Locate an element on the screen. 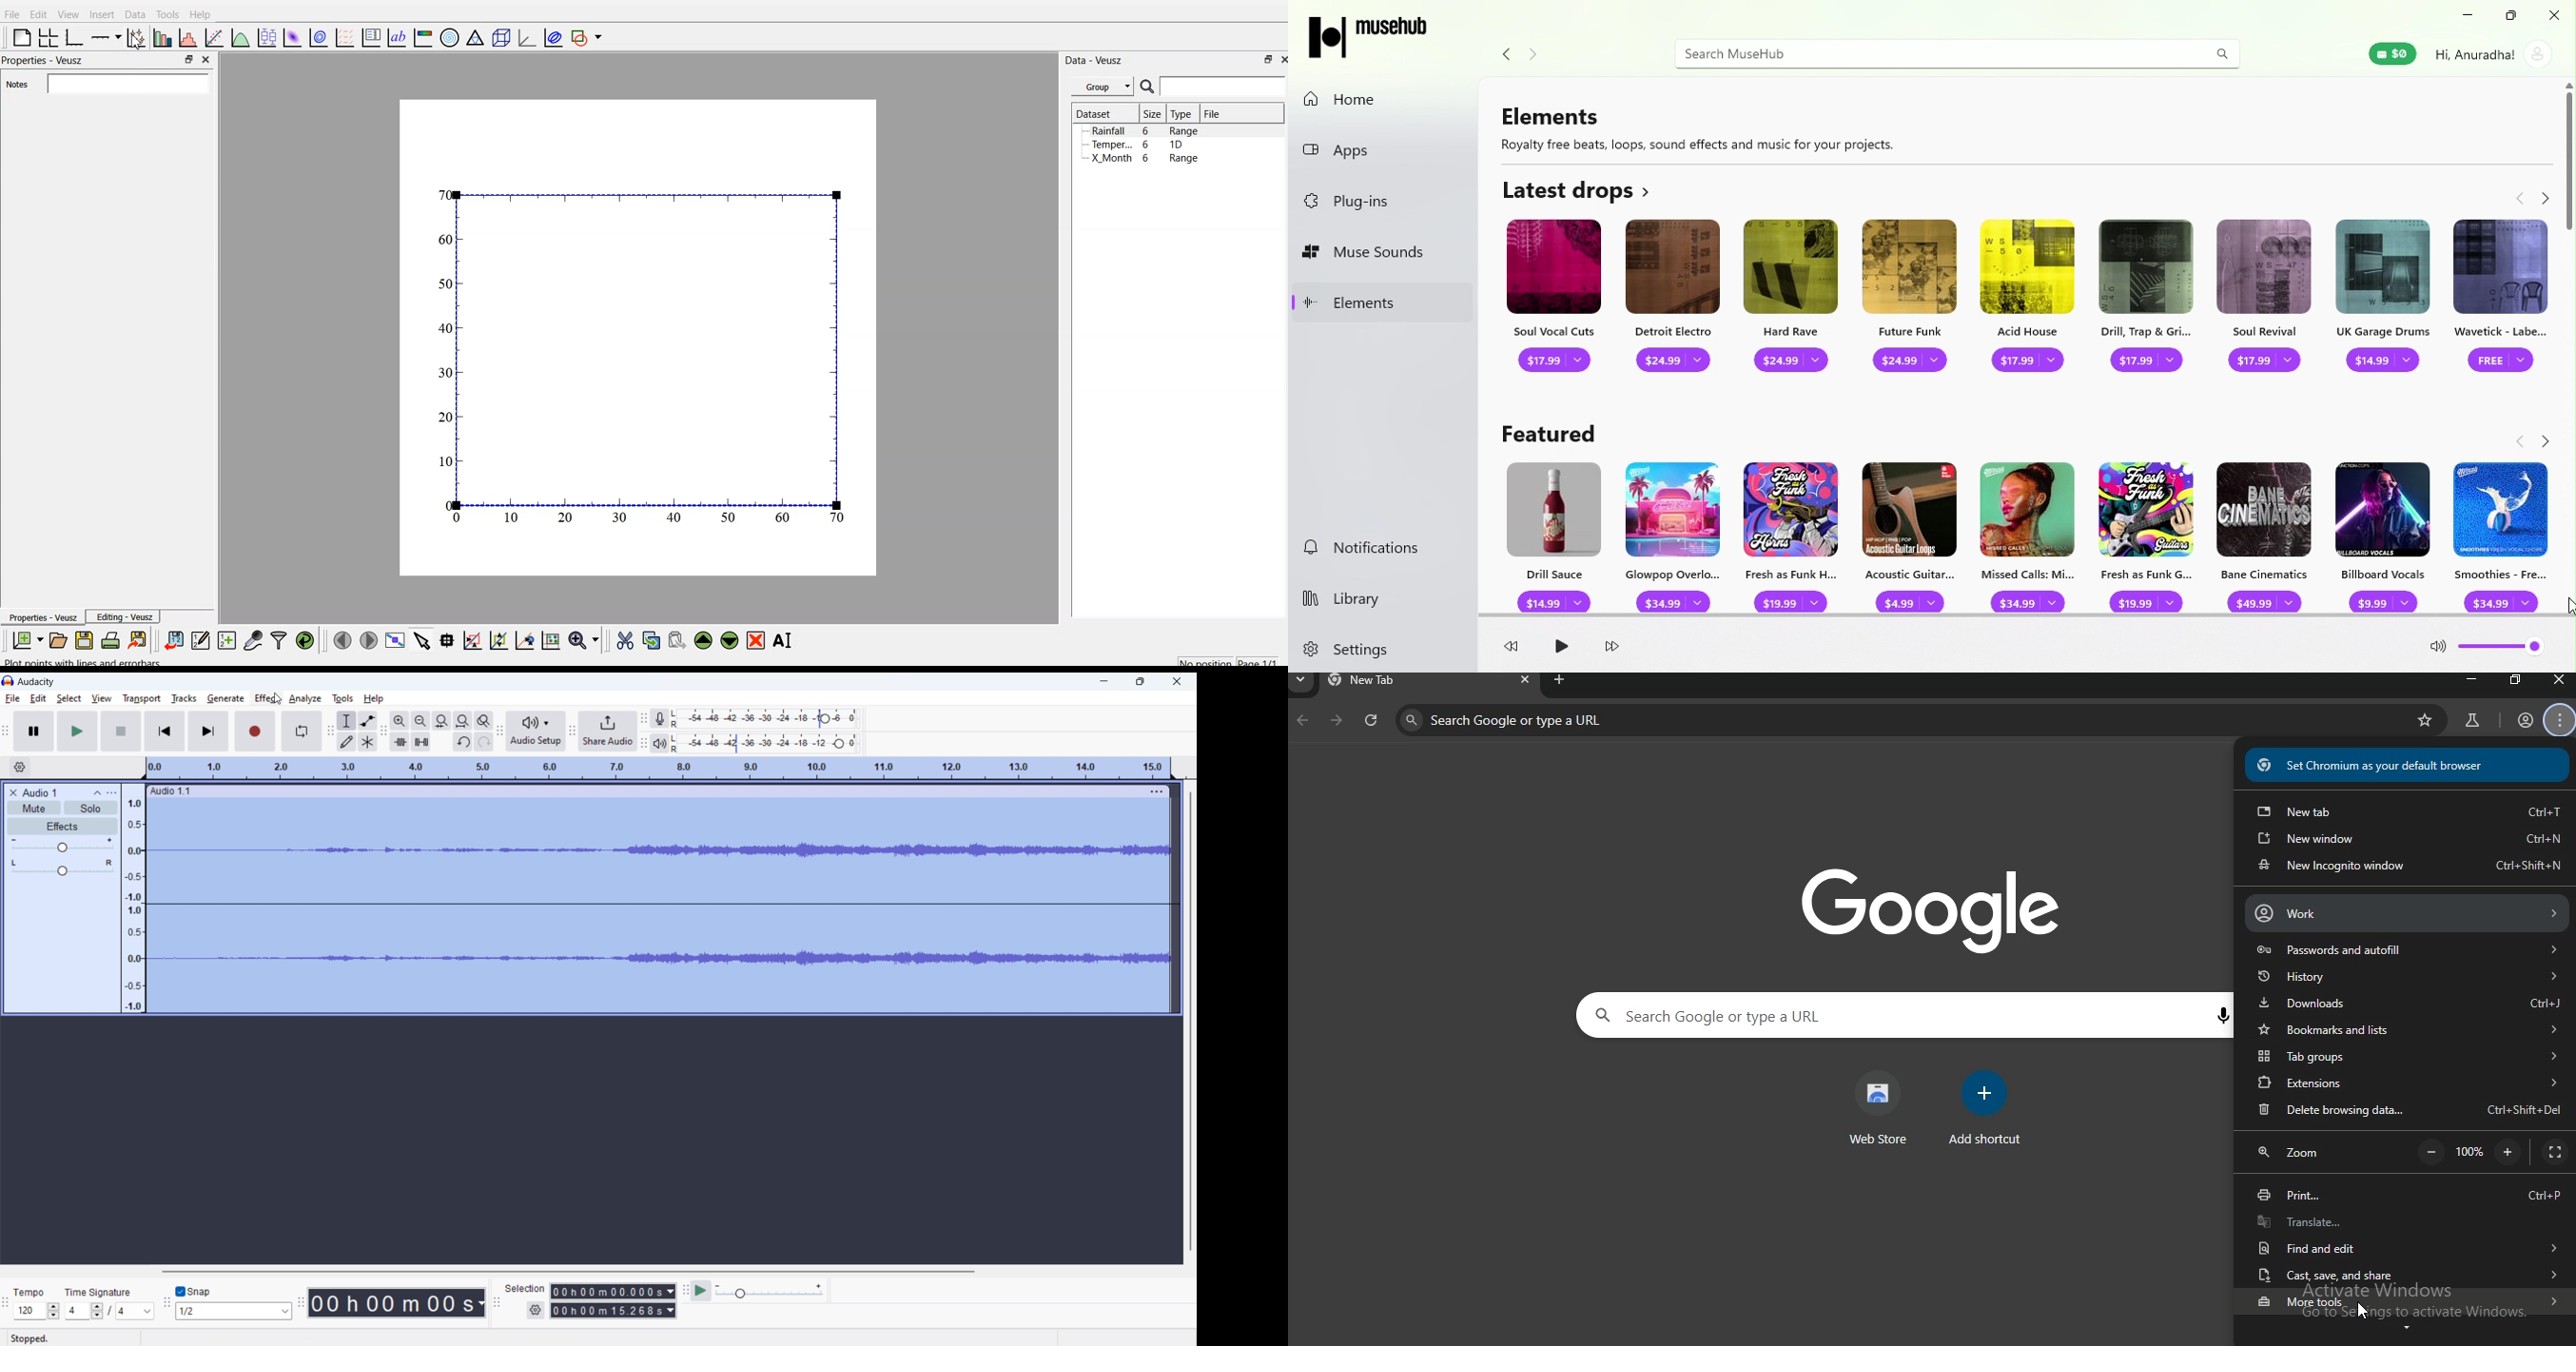  Navigate forward is located at coordinates (1538, 56).